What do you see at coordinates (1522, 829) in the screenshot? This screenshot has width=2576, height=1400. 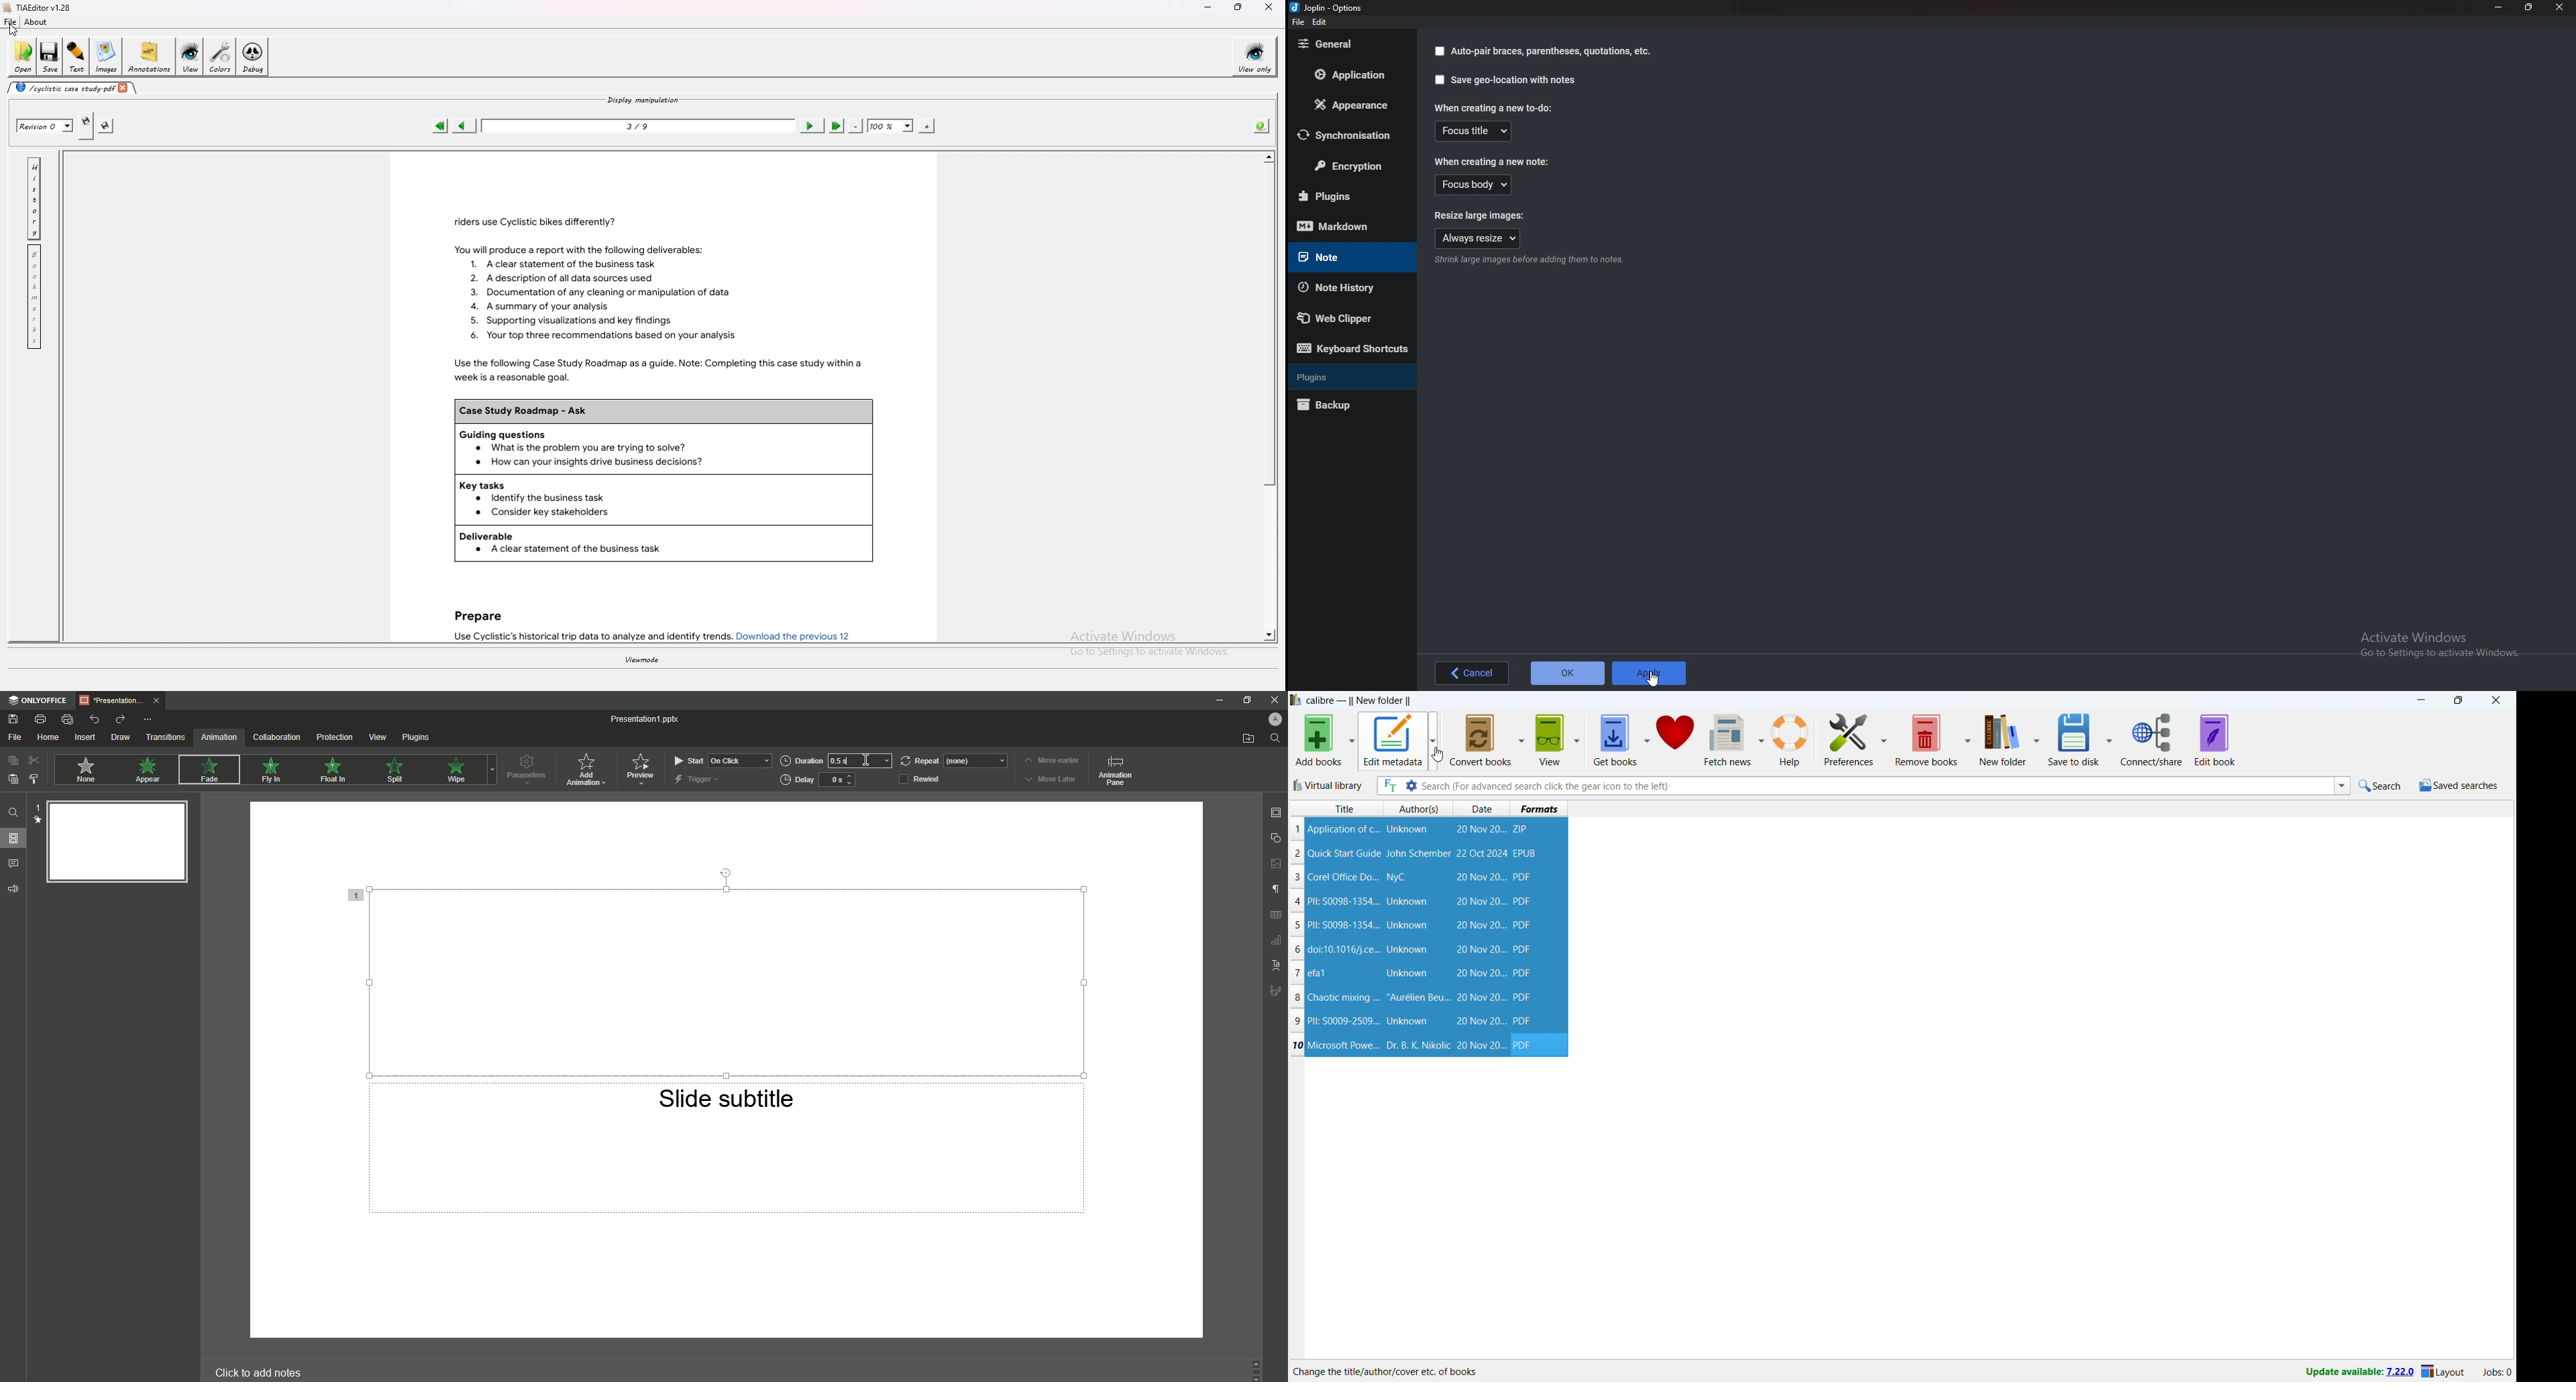 I see `ZIP` at bounding box center [1522, 829].